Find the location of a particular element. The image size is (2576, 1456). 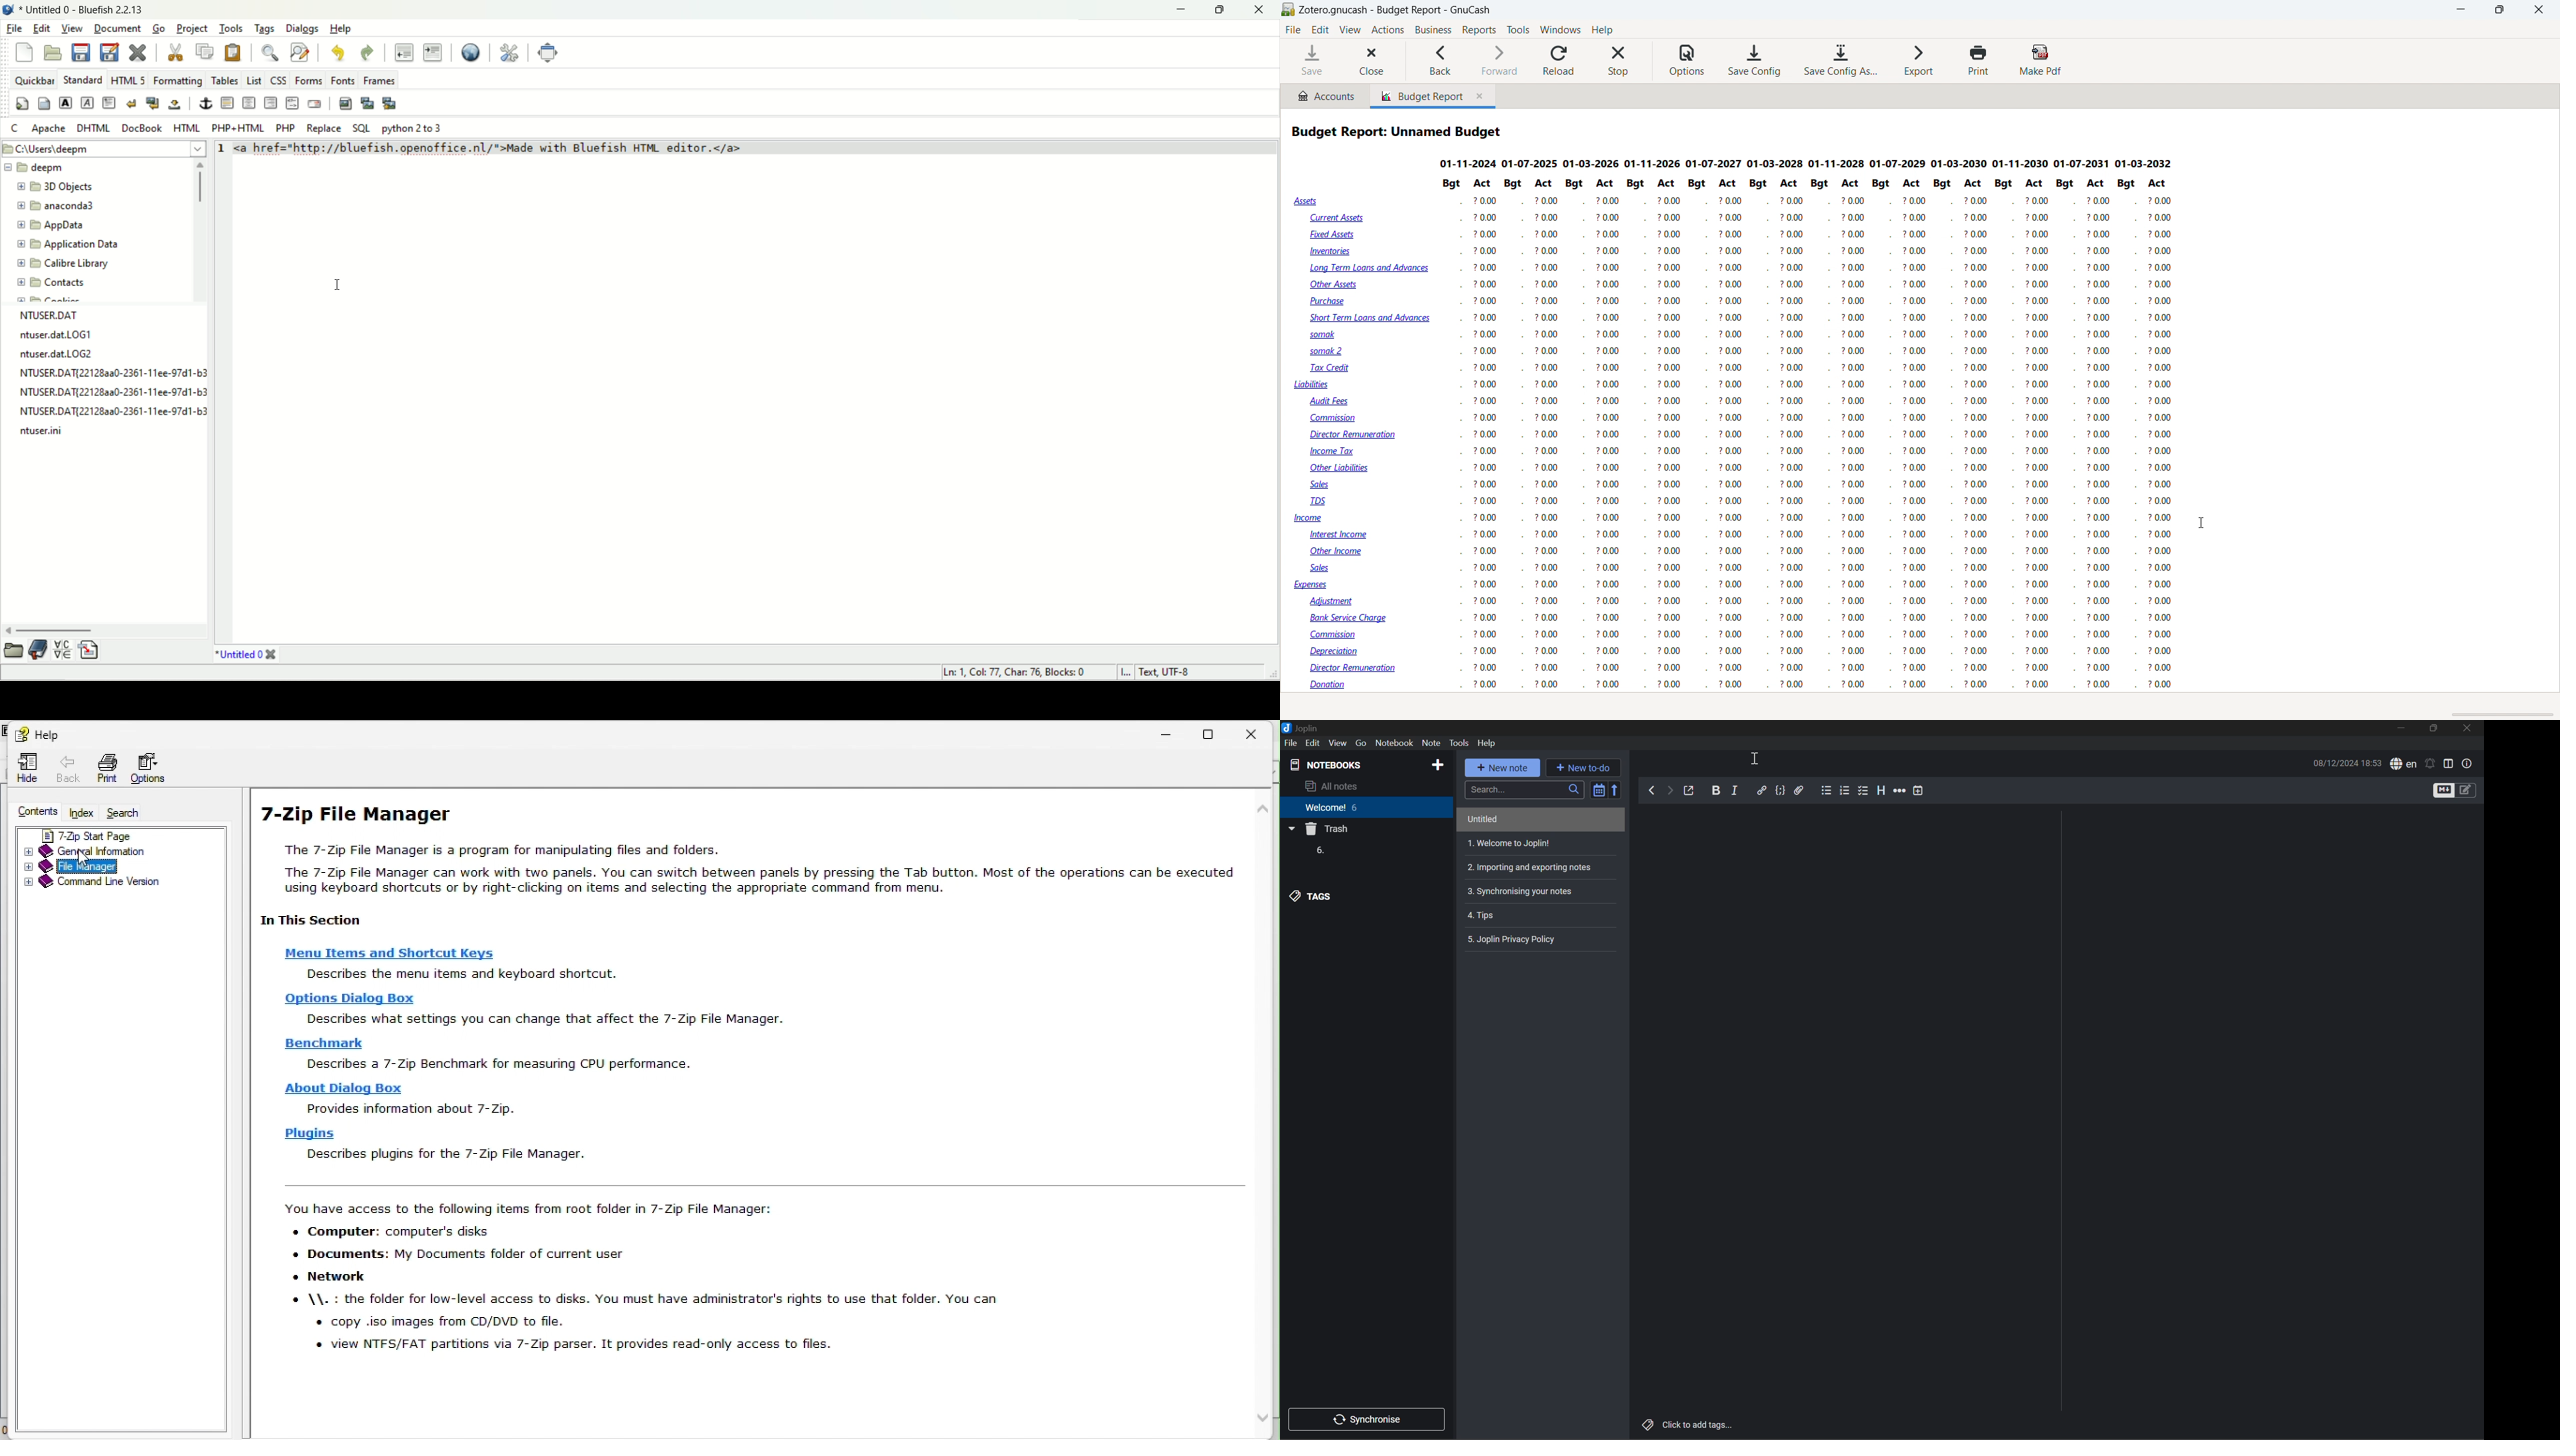

Add notebook is located at coordinates (1438, 764).